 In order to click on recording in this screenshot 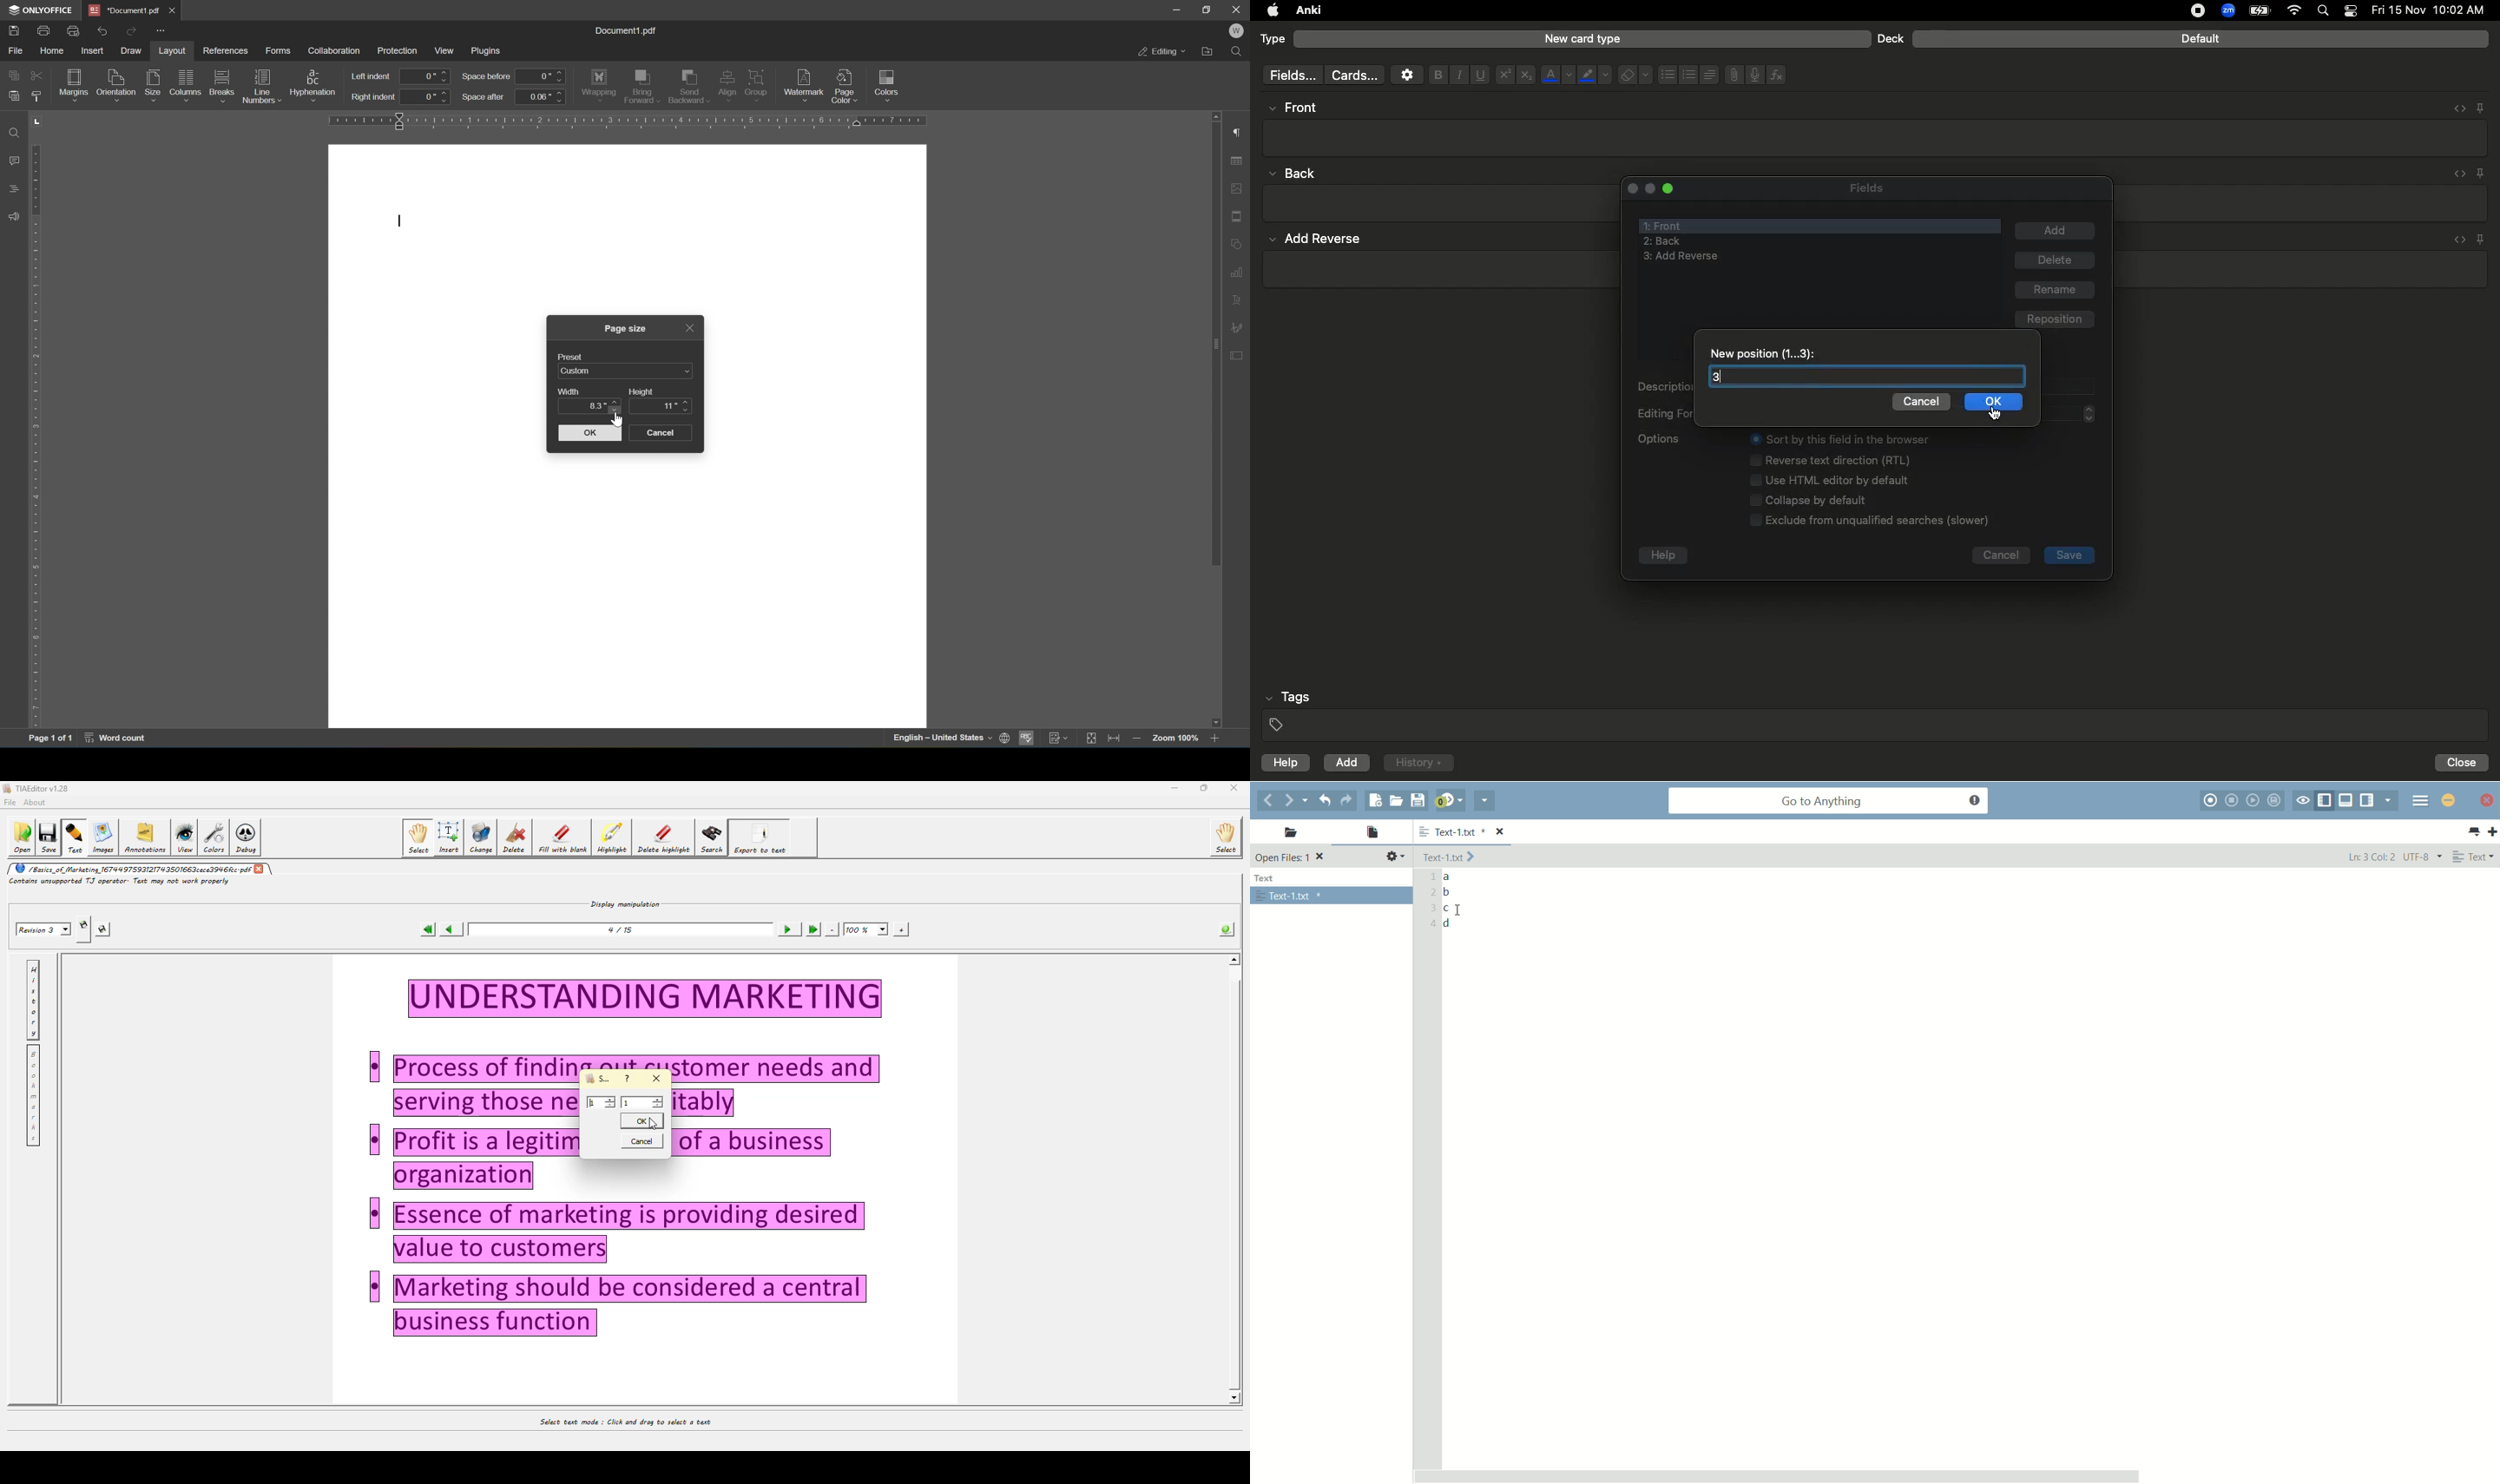, I will do `click(2188, 10)`.